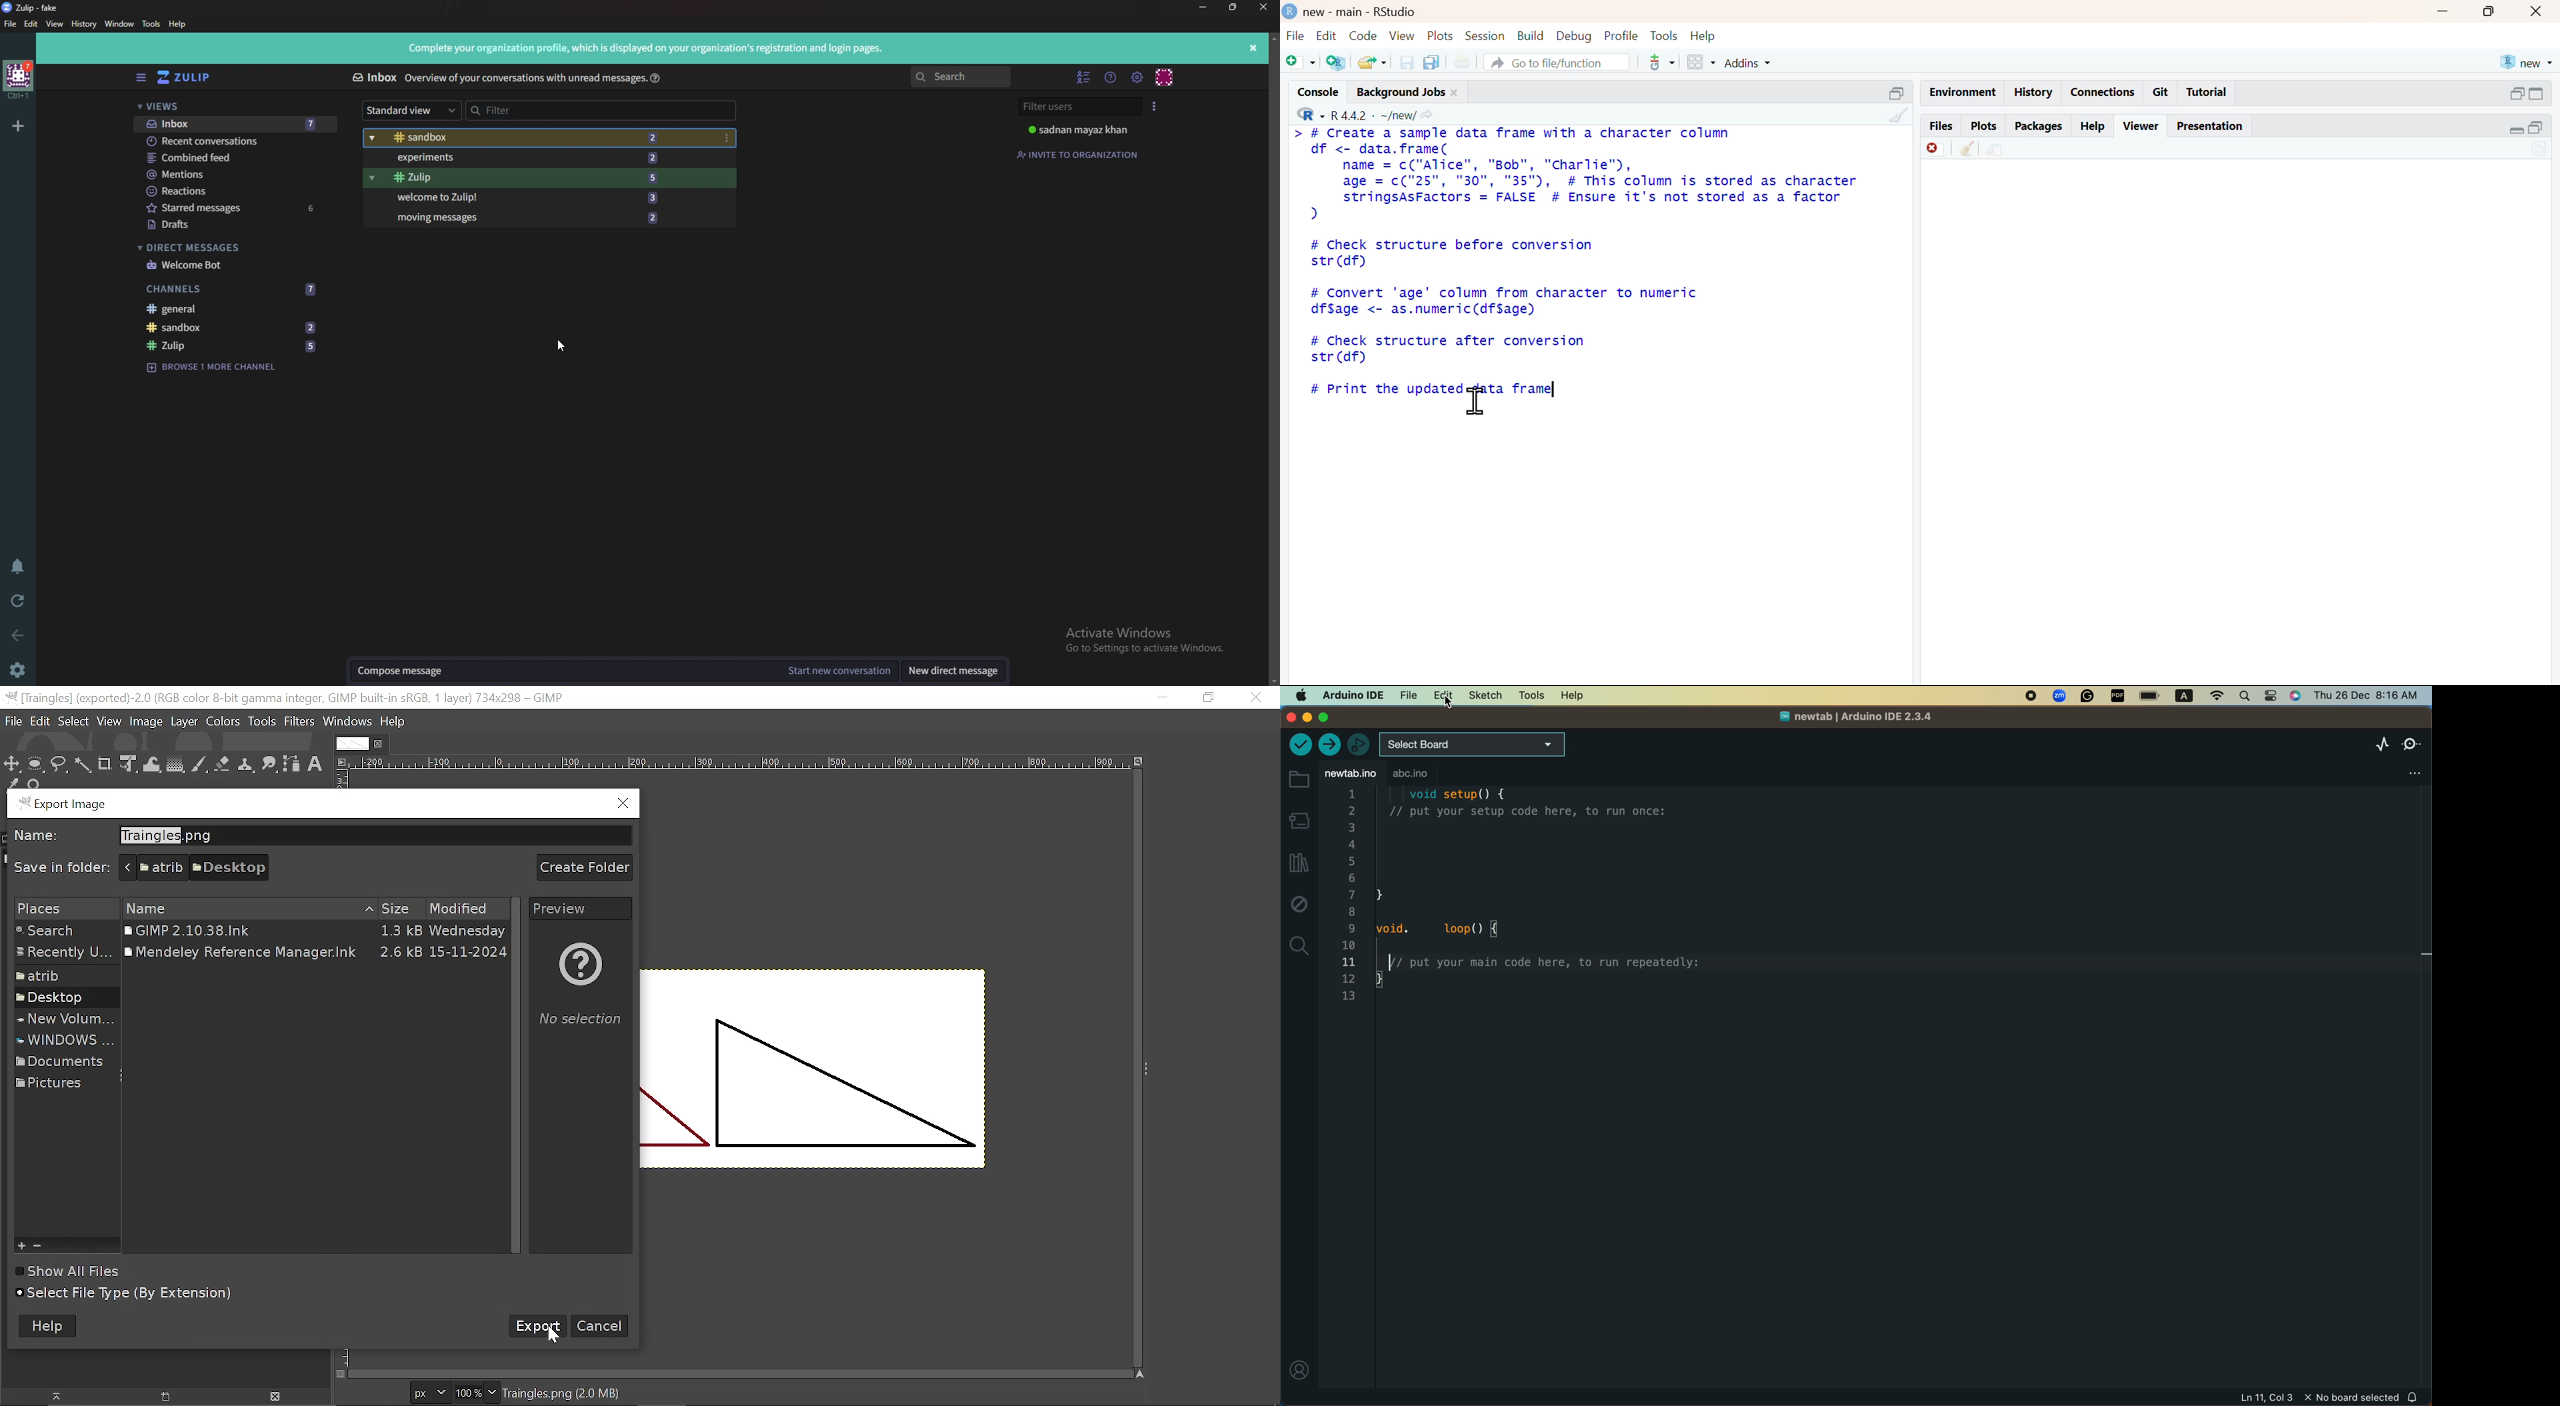 The image size is (2576, 1428). Describe the element at coordinates (1301, 63) in the screenshot. I see `add file as` at that location.